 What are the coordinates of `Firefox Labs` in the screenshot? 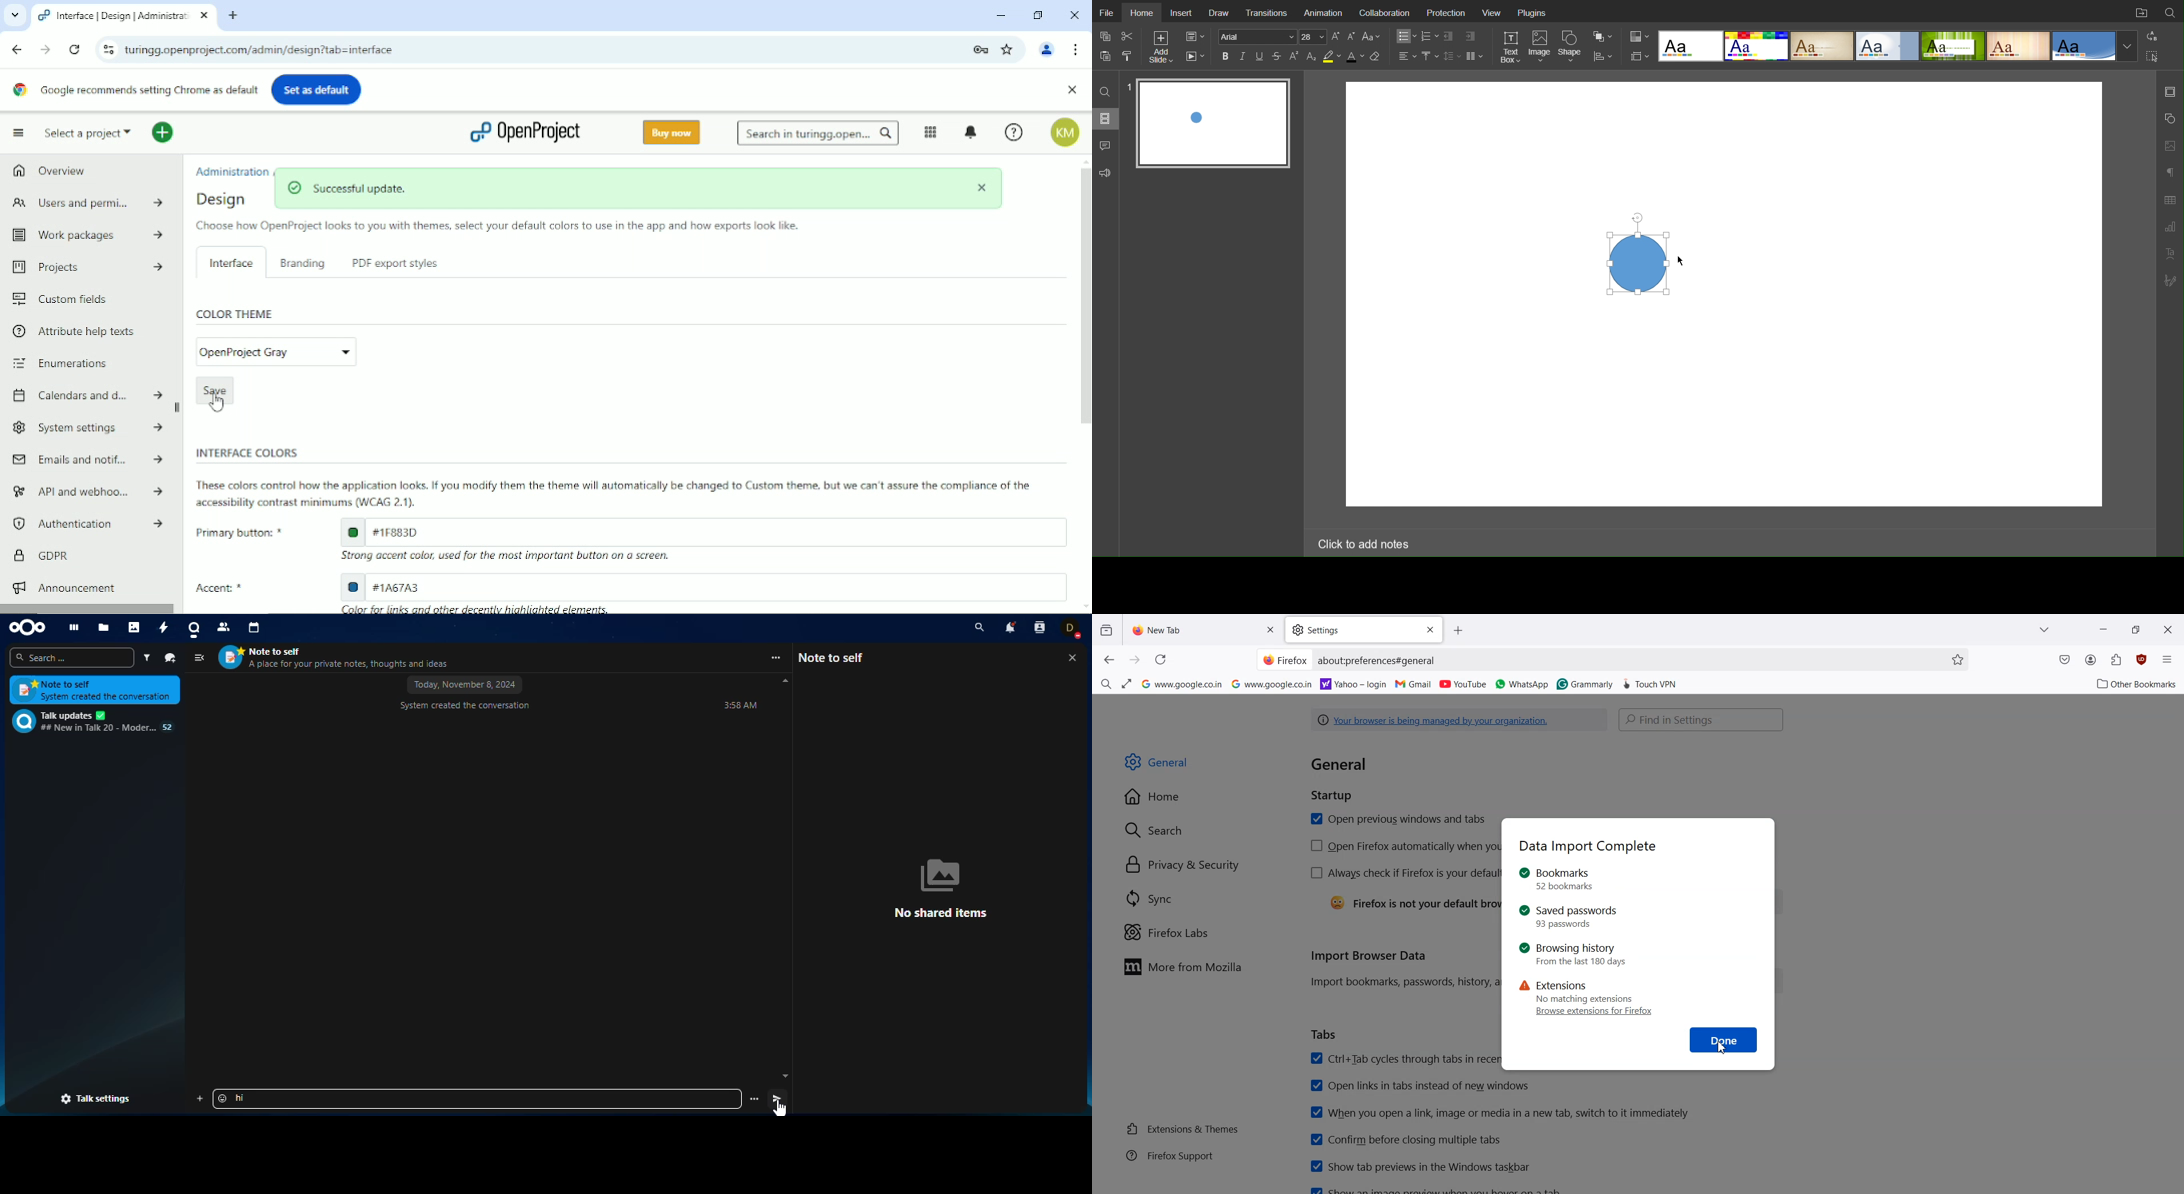 It's located at (1168, 932).